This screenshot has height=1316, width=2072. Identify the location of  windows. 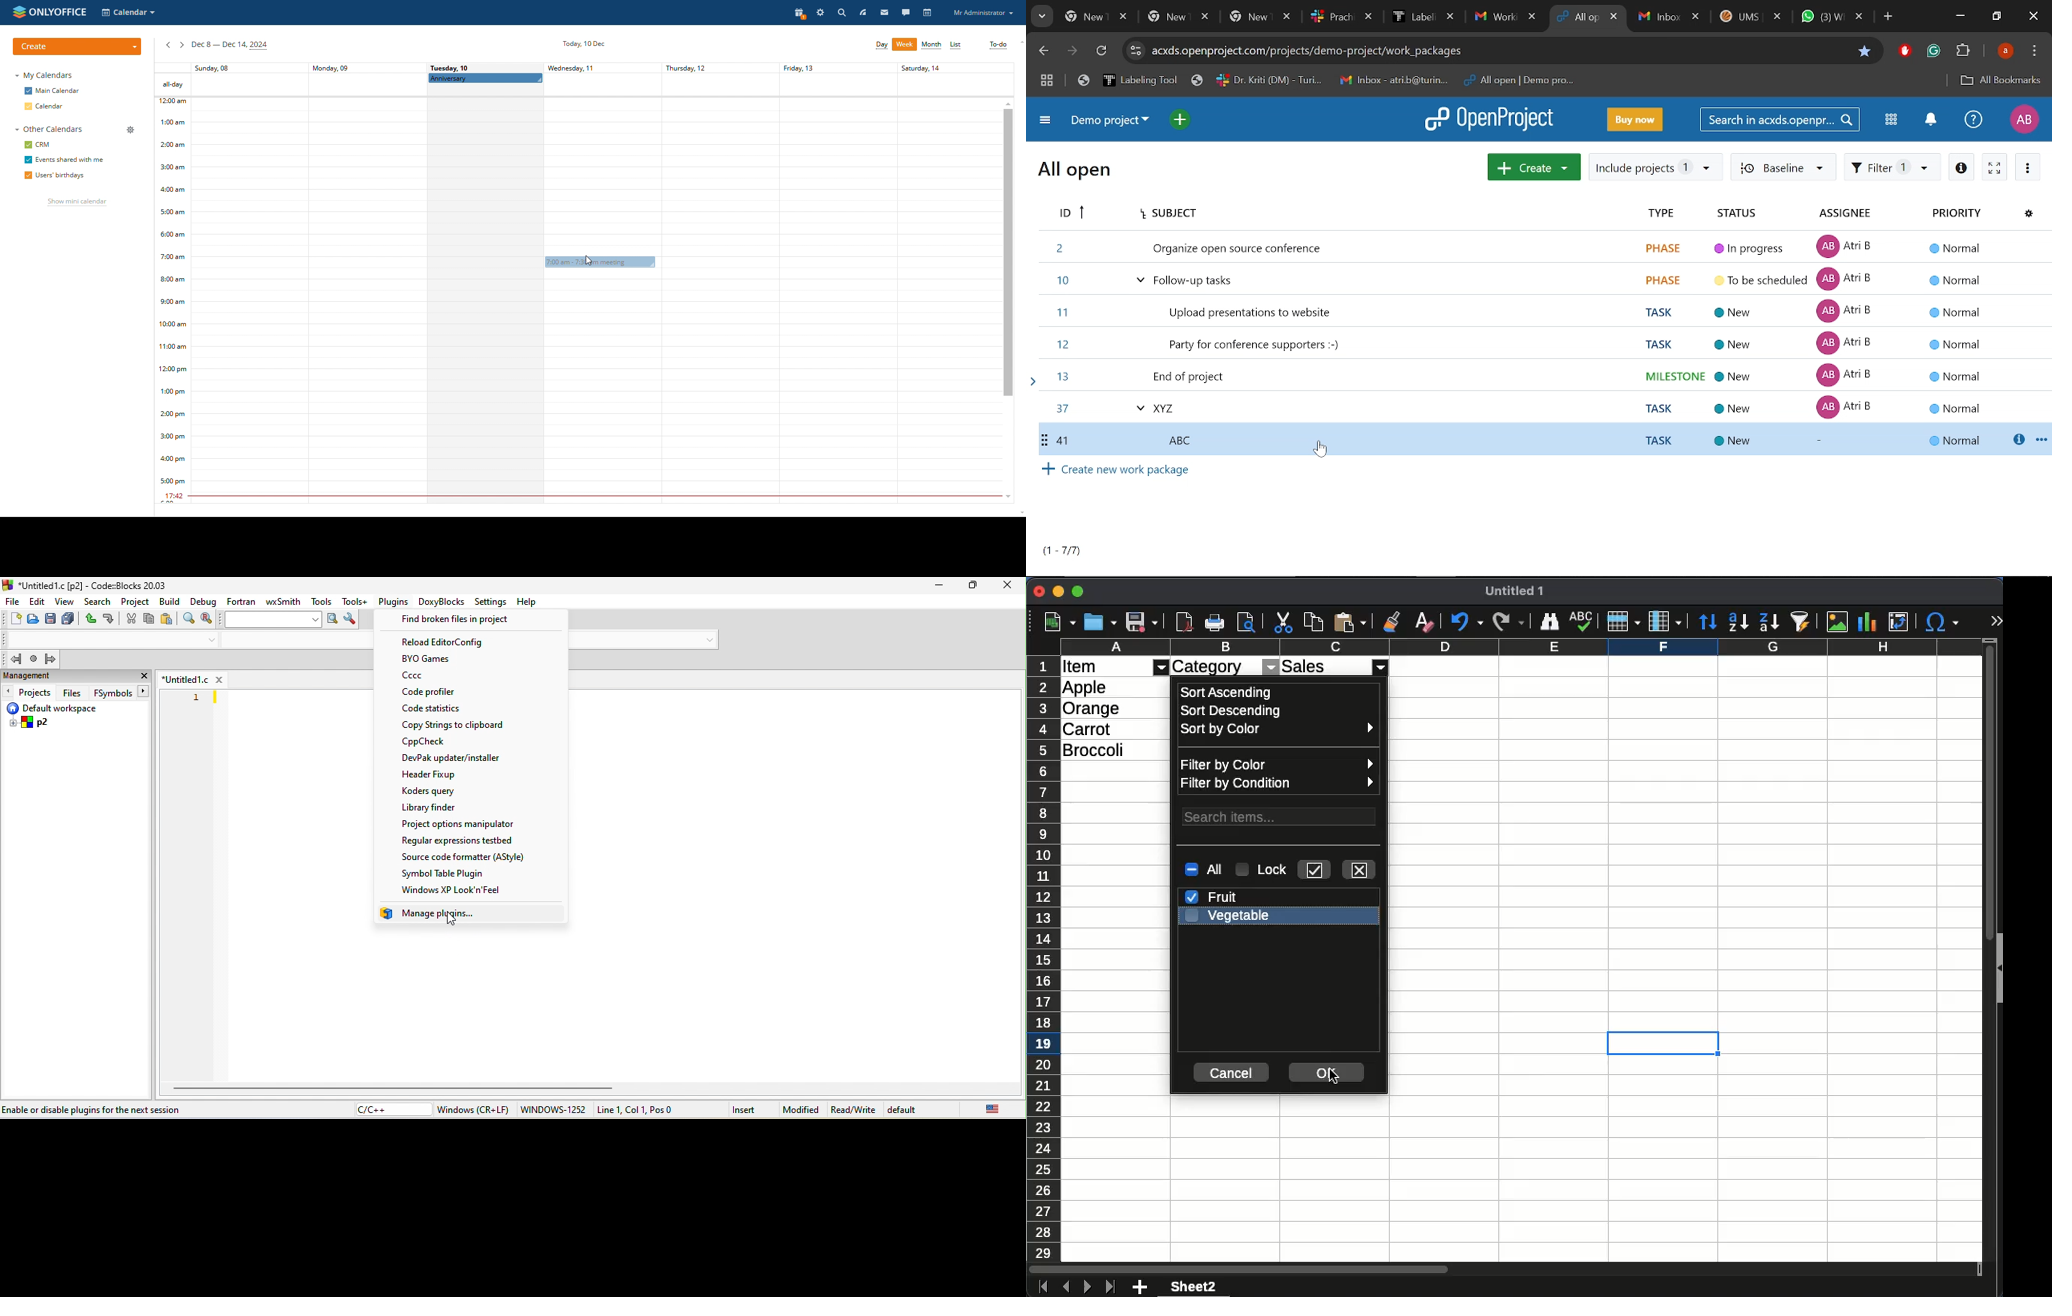
(473, 1111).